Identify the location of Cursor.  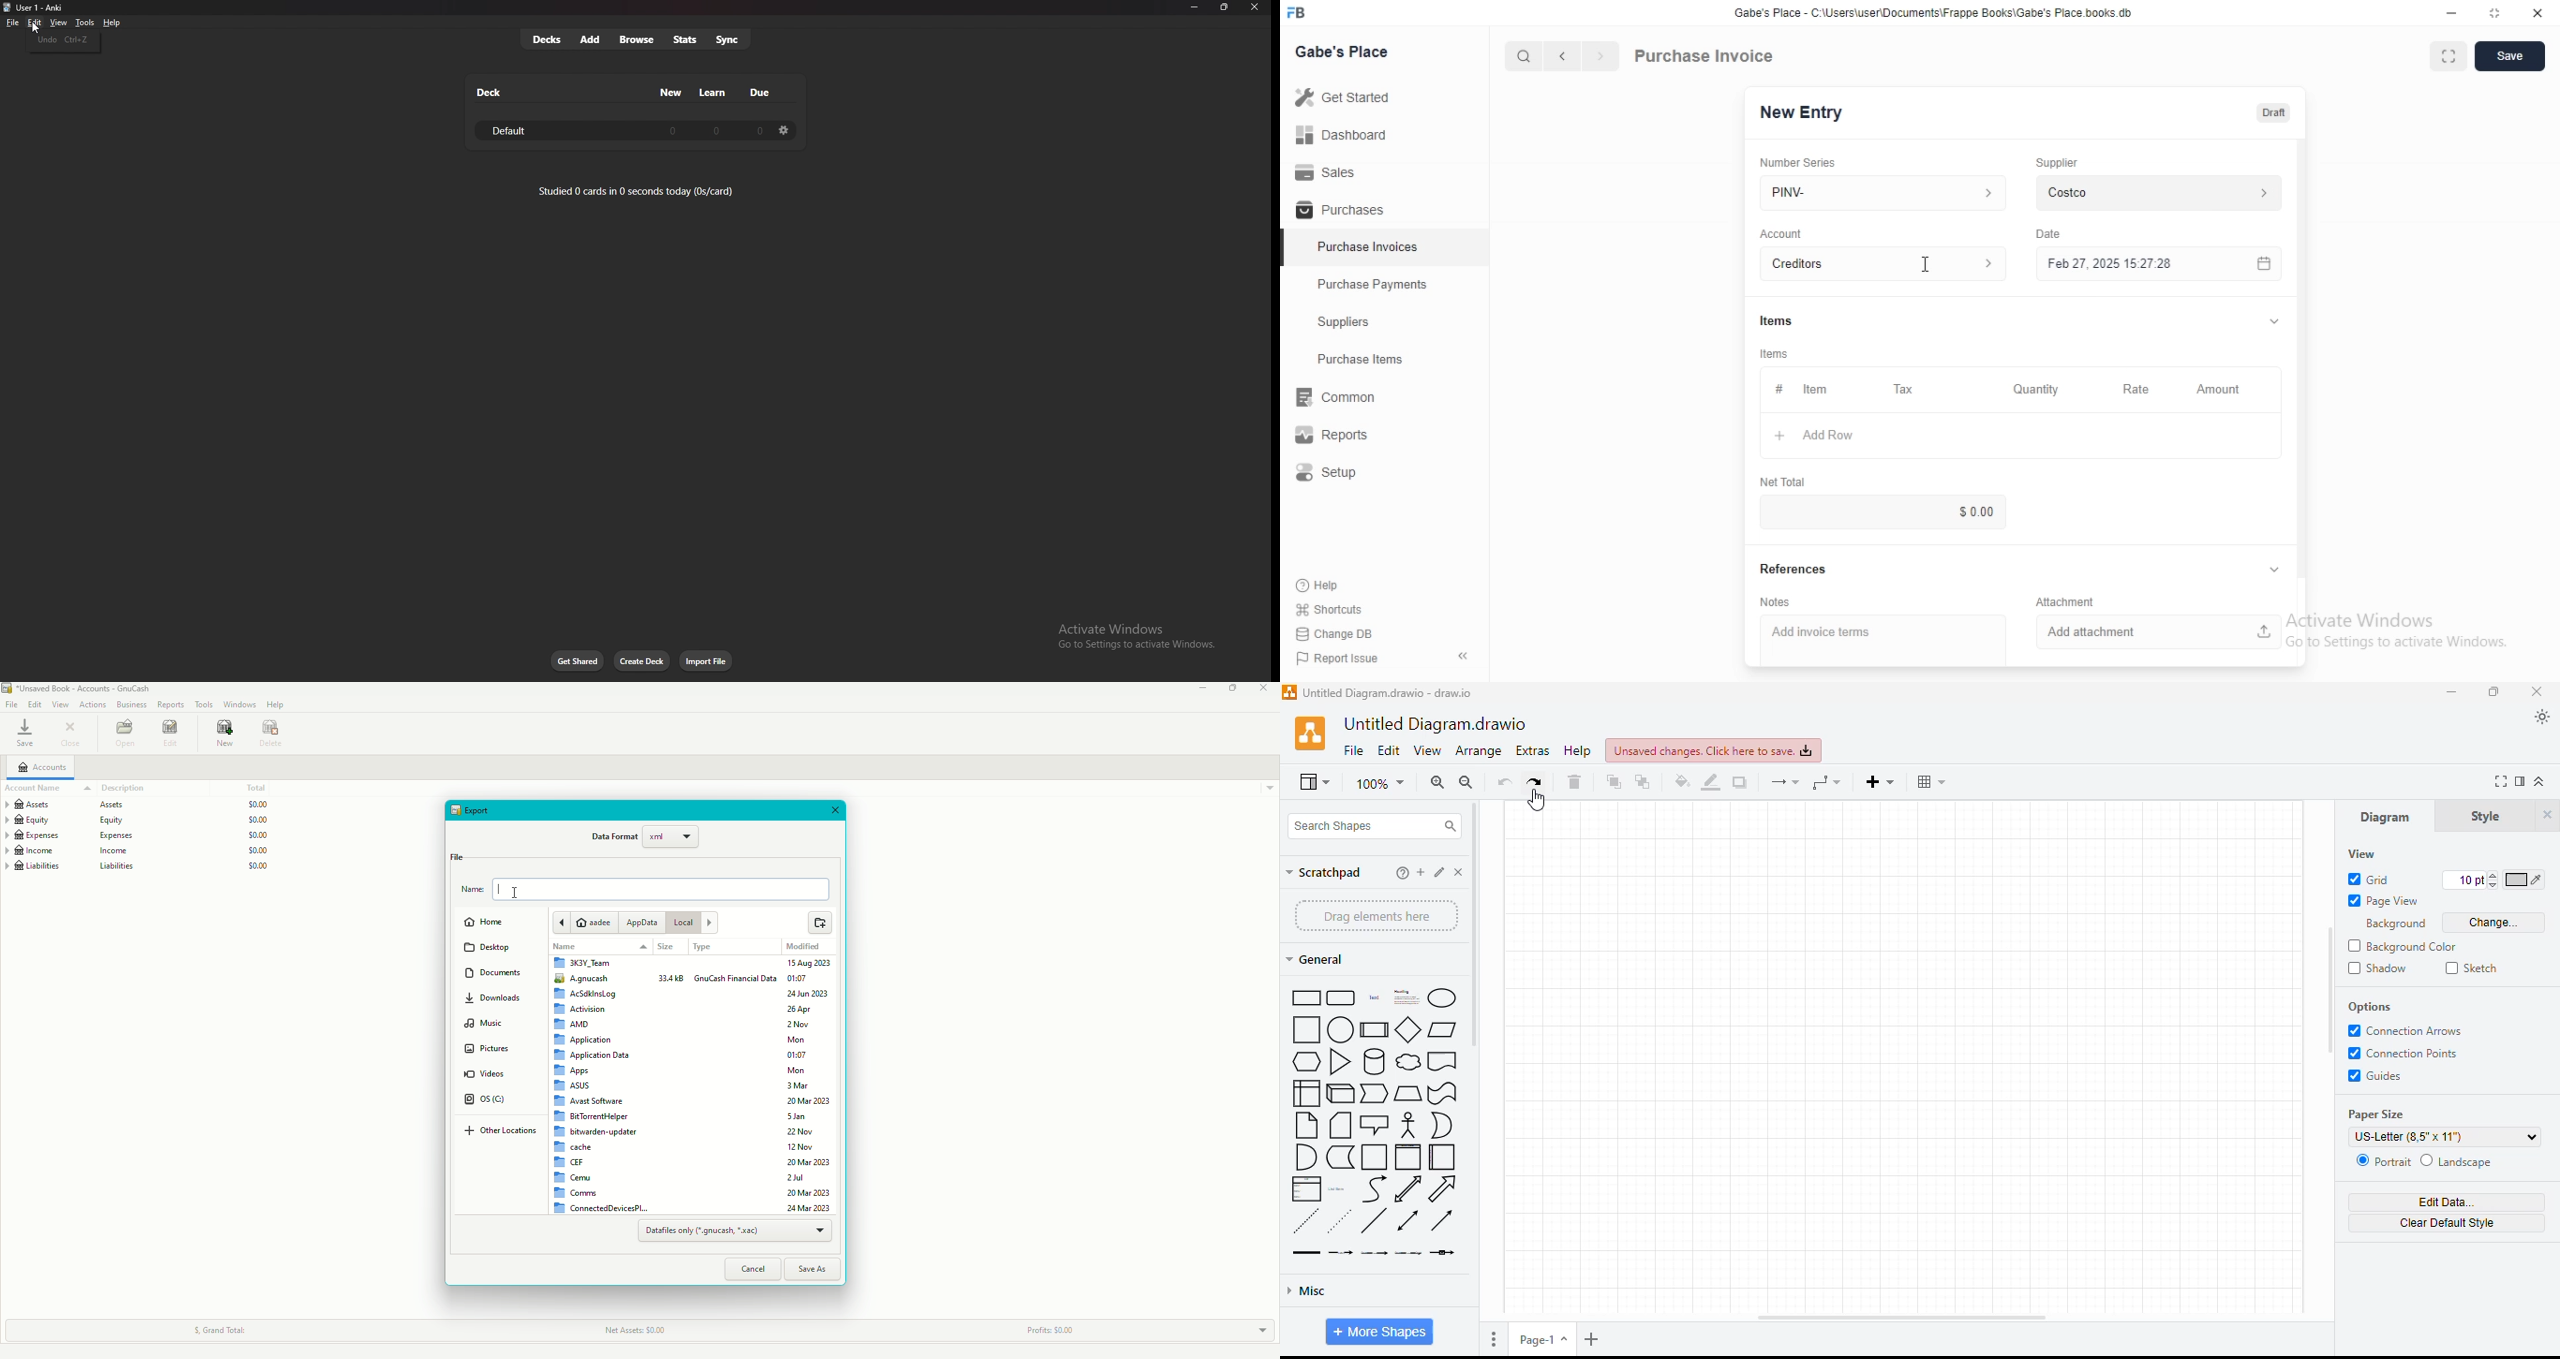
(518, 890).